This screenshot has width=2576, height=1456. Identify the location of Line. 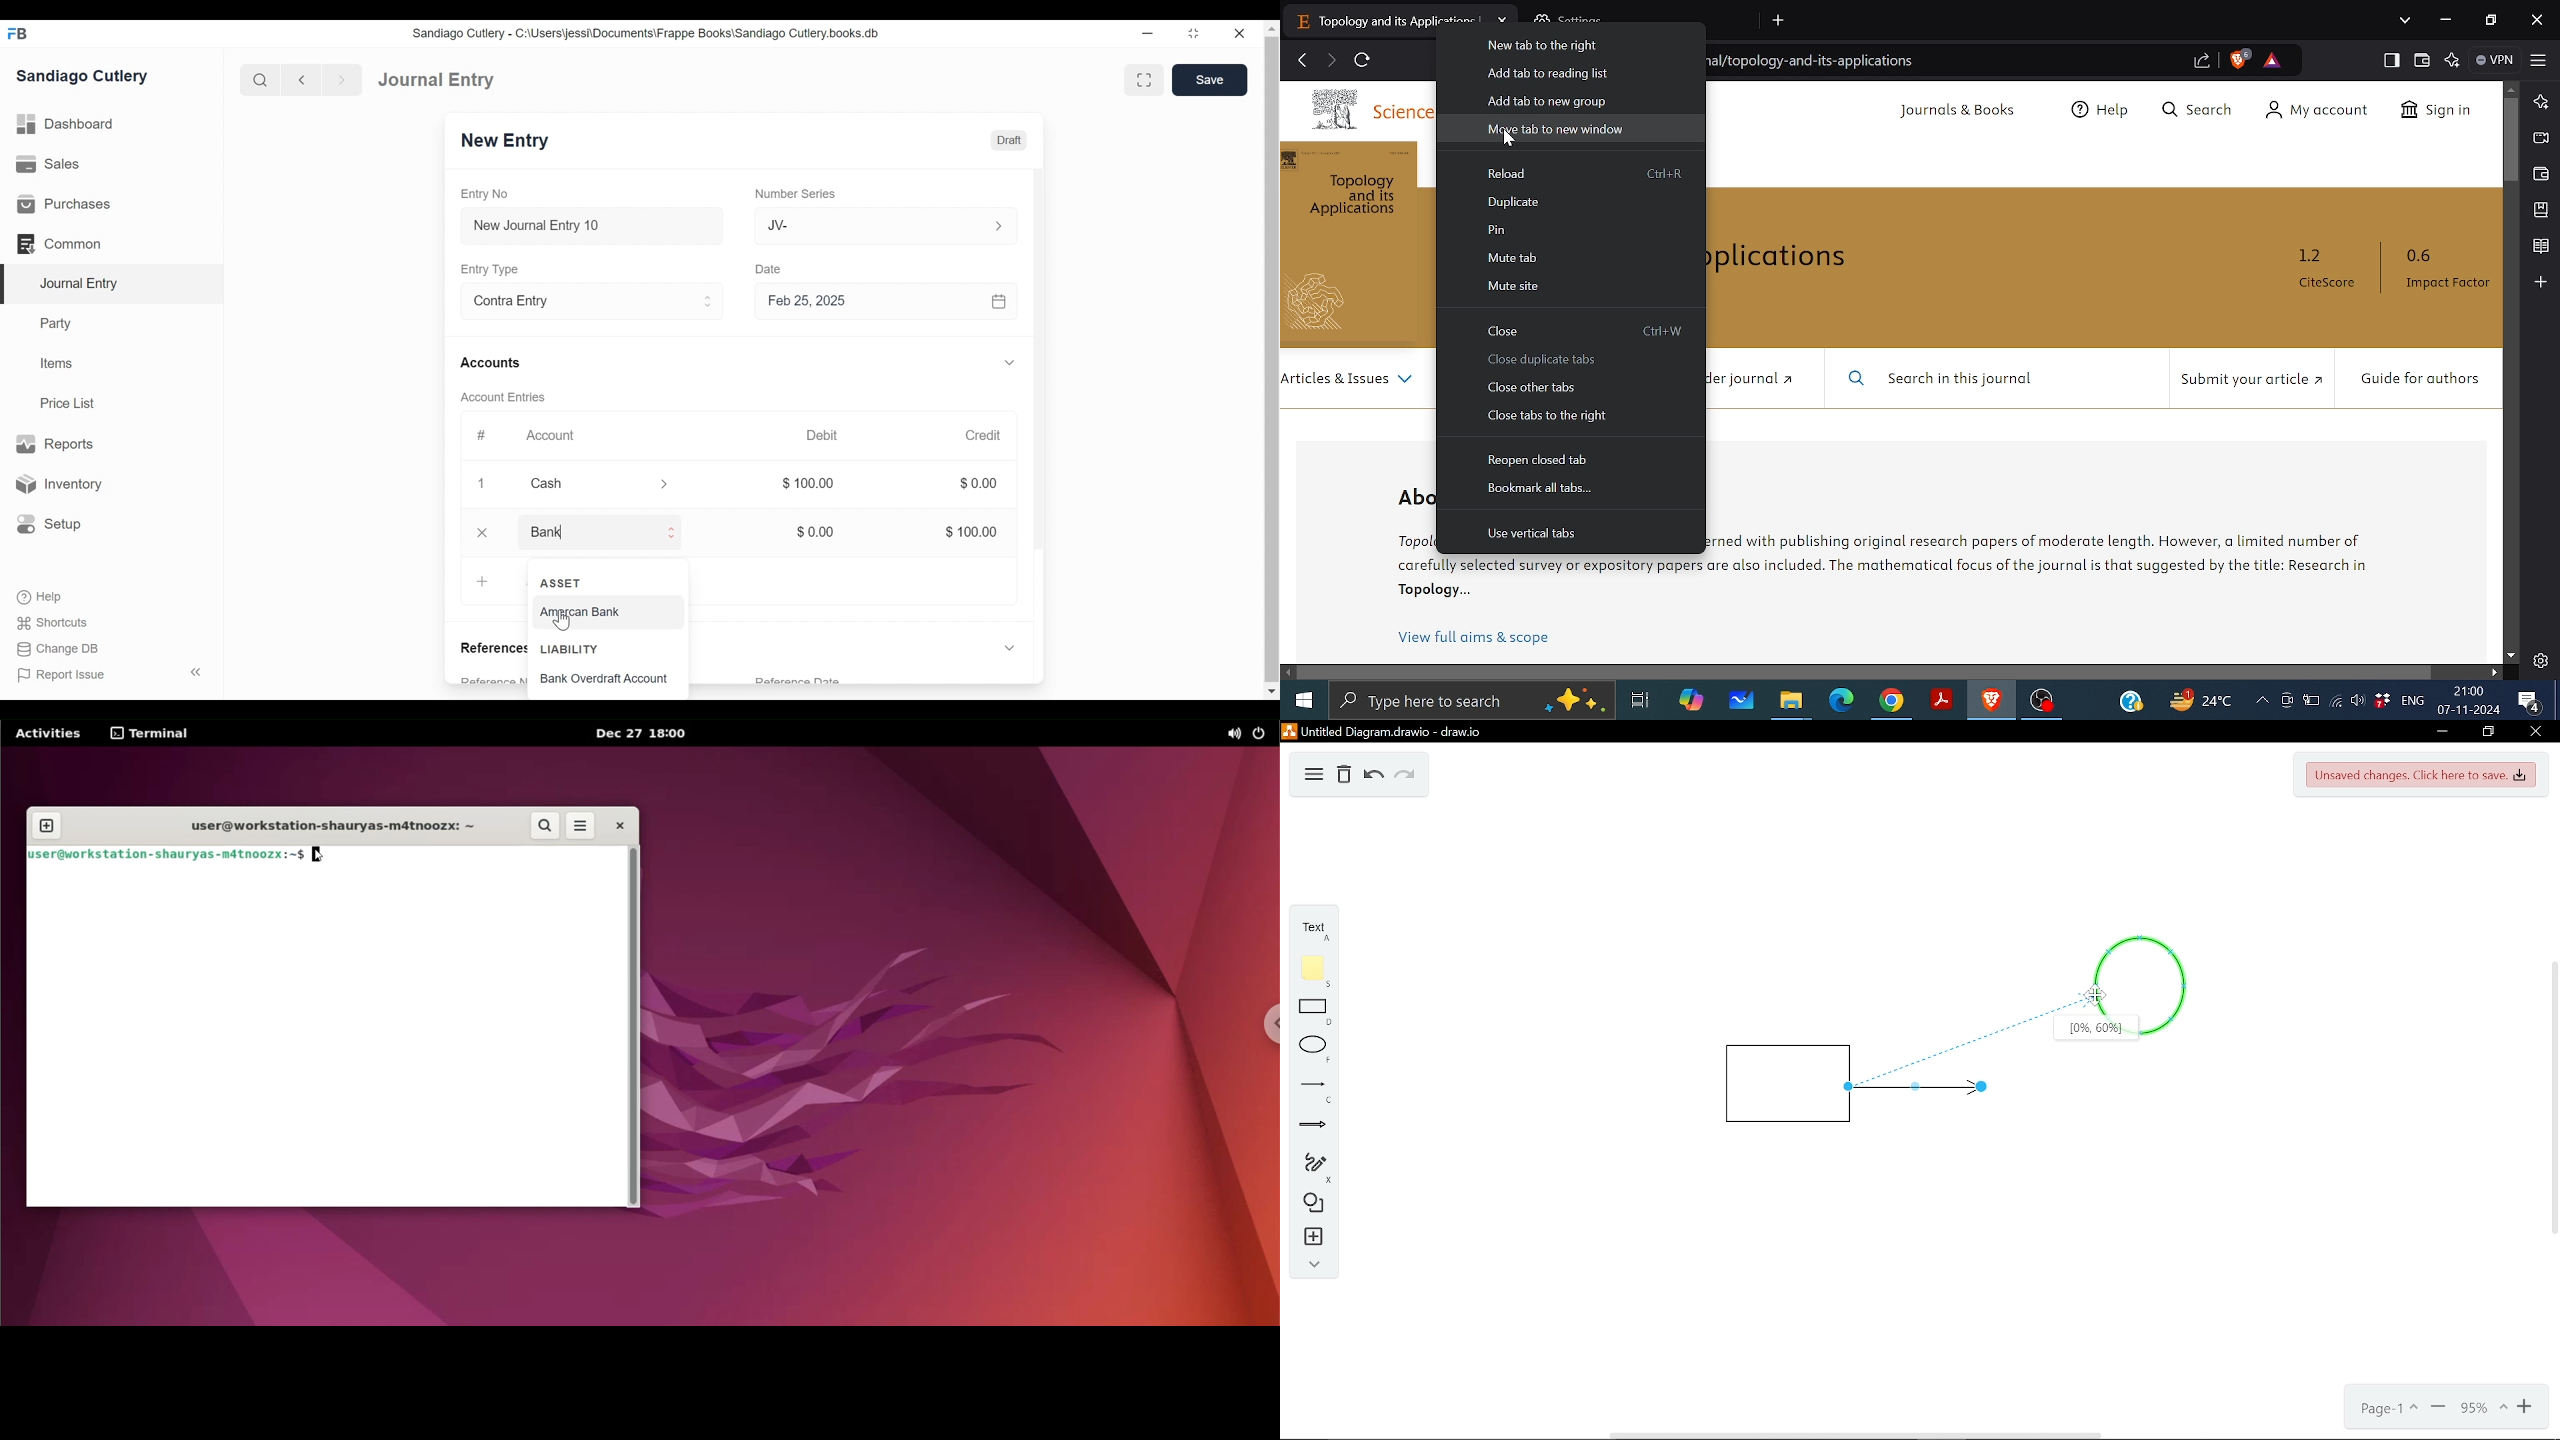
(1969, 1042).